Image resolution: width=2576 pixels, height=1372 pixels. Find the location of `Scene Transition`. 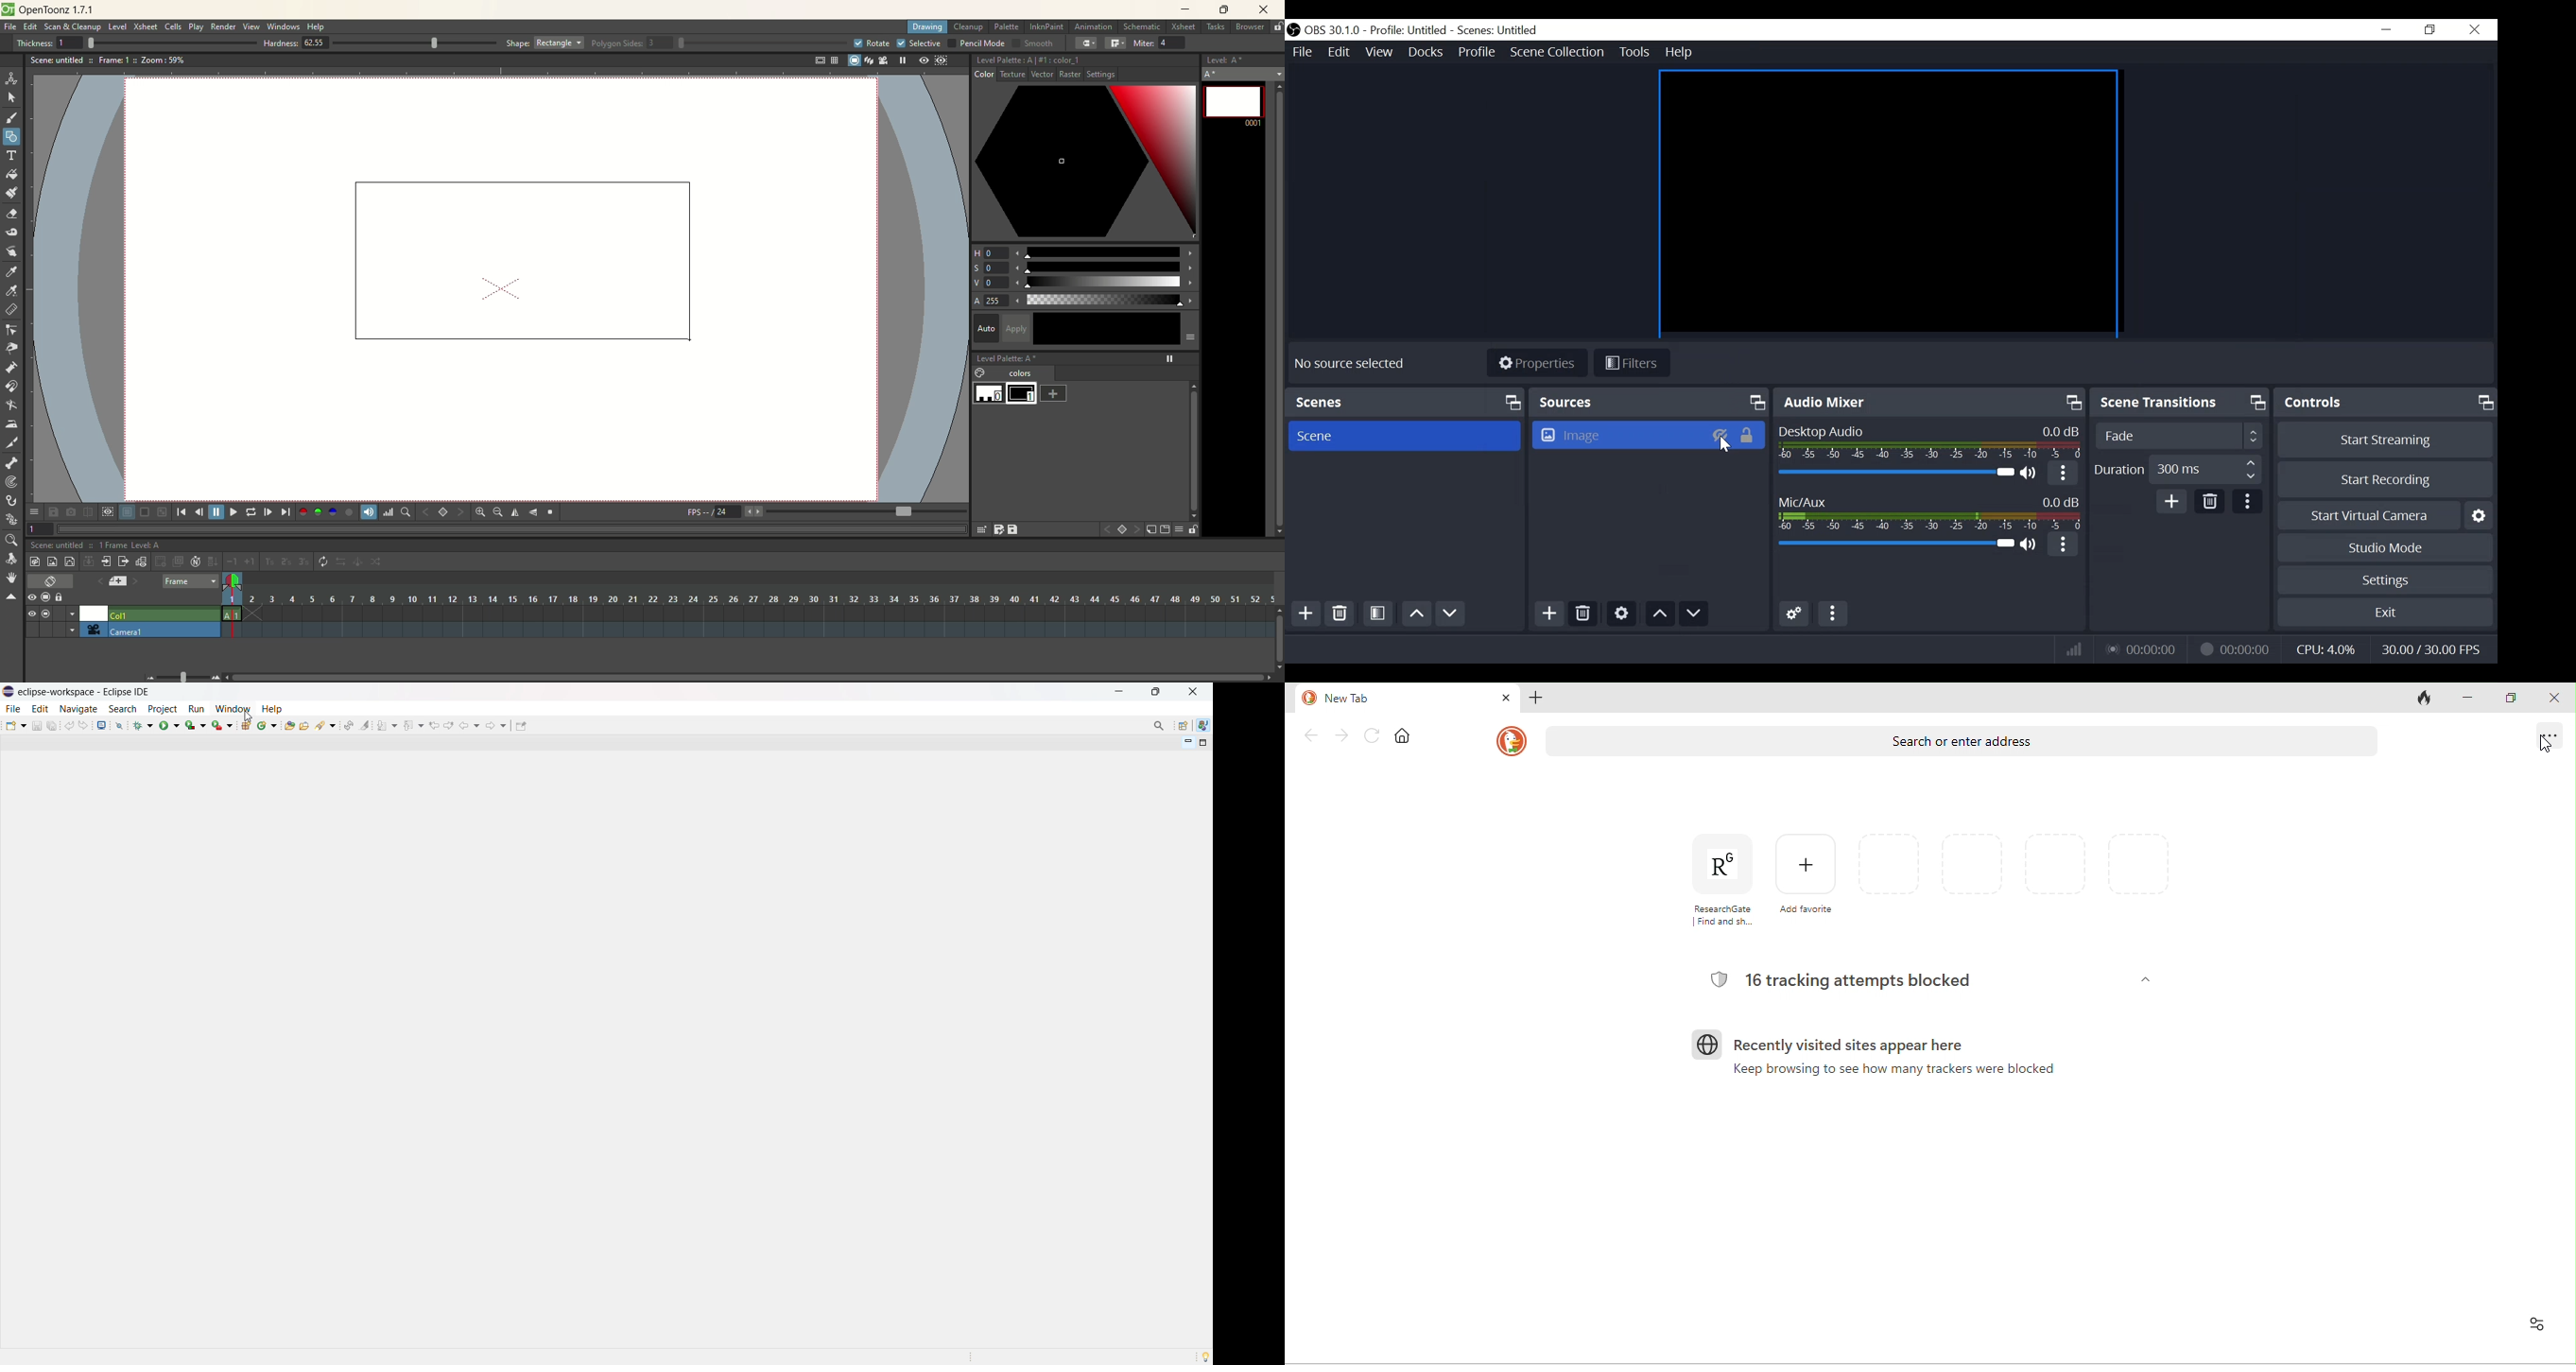

Scene Transition is located at coordinates (2180, 403).